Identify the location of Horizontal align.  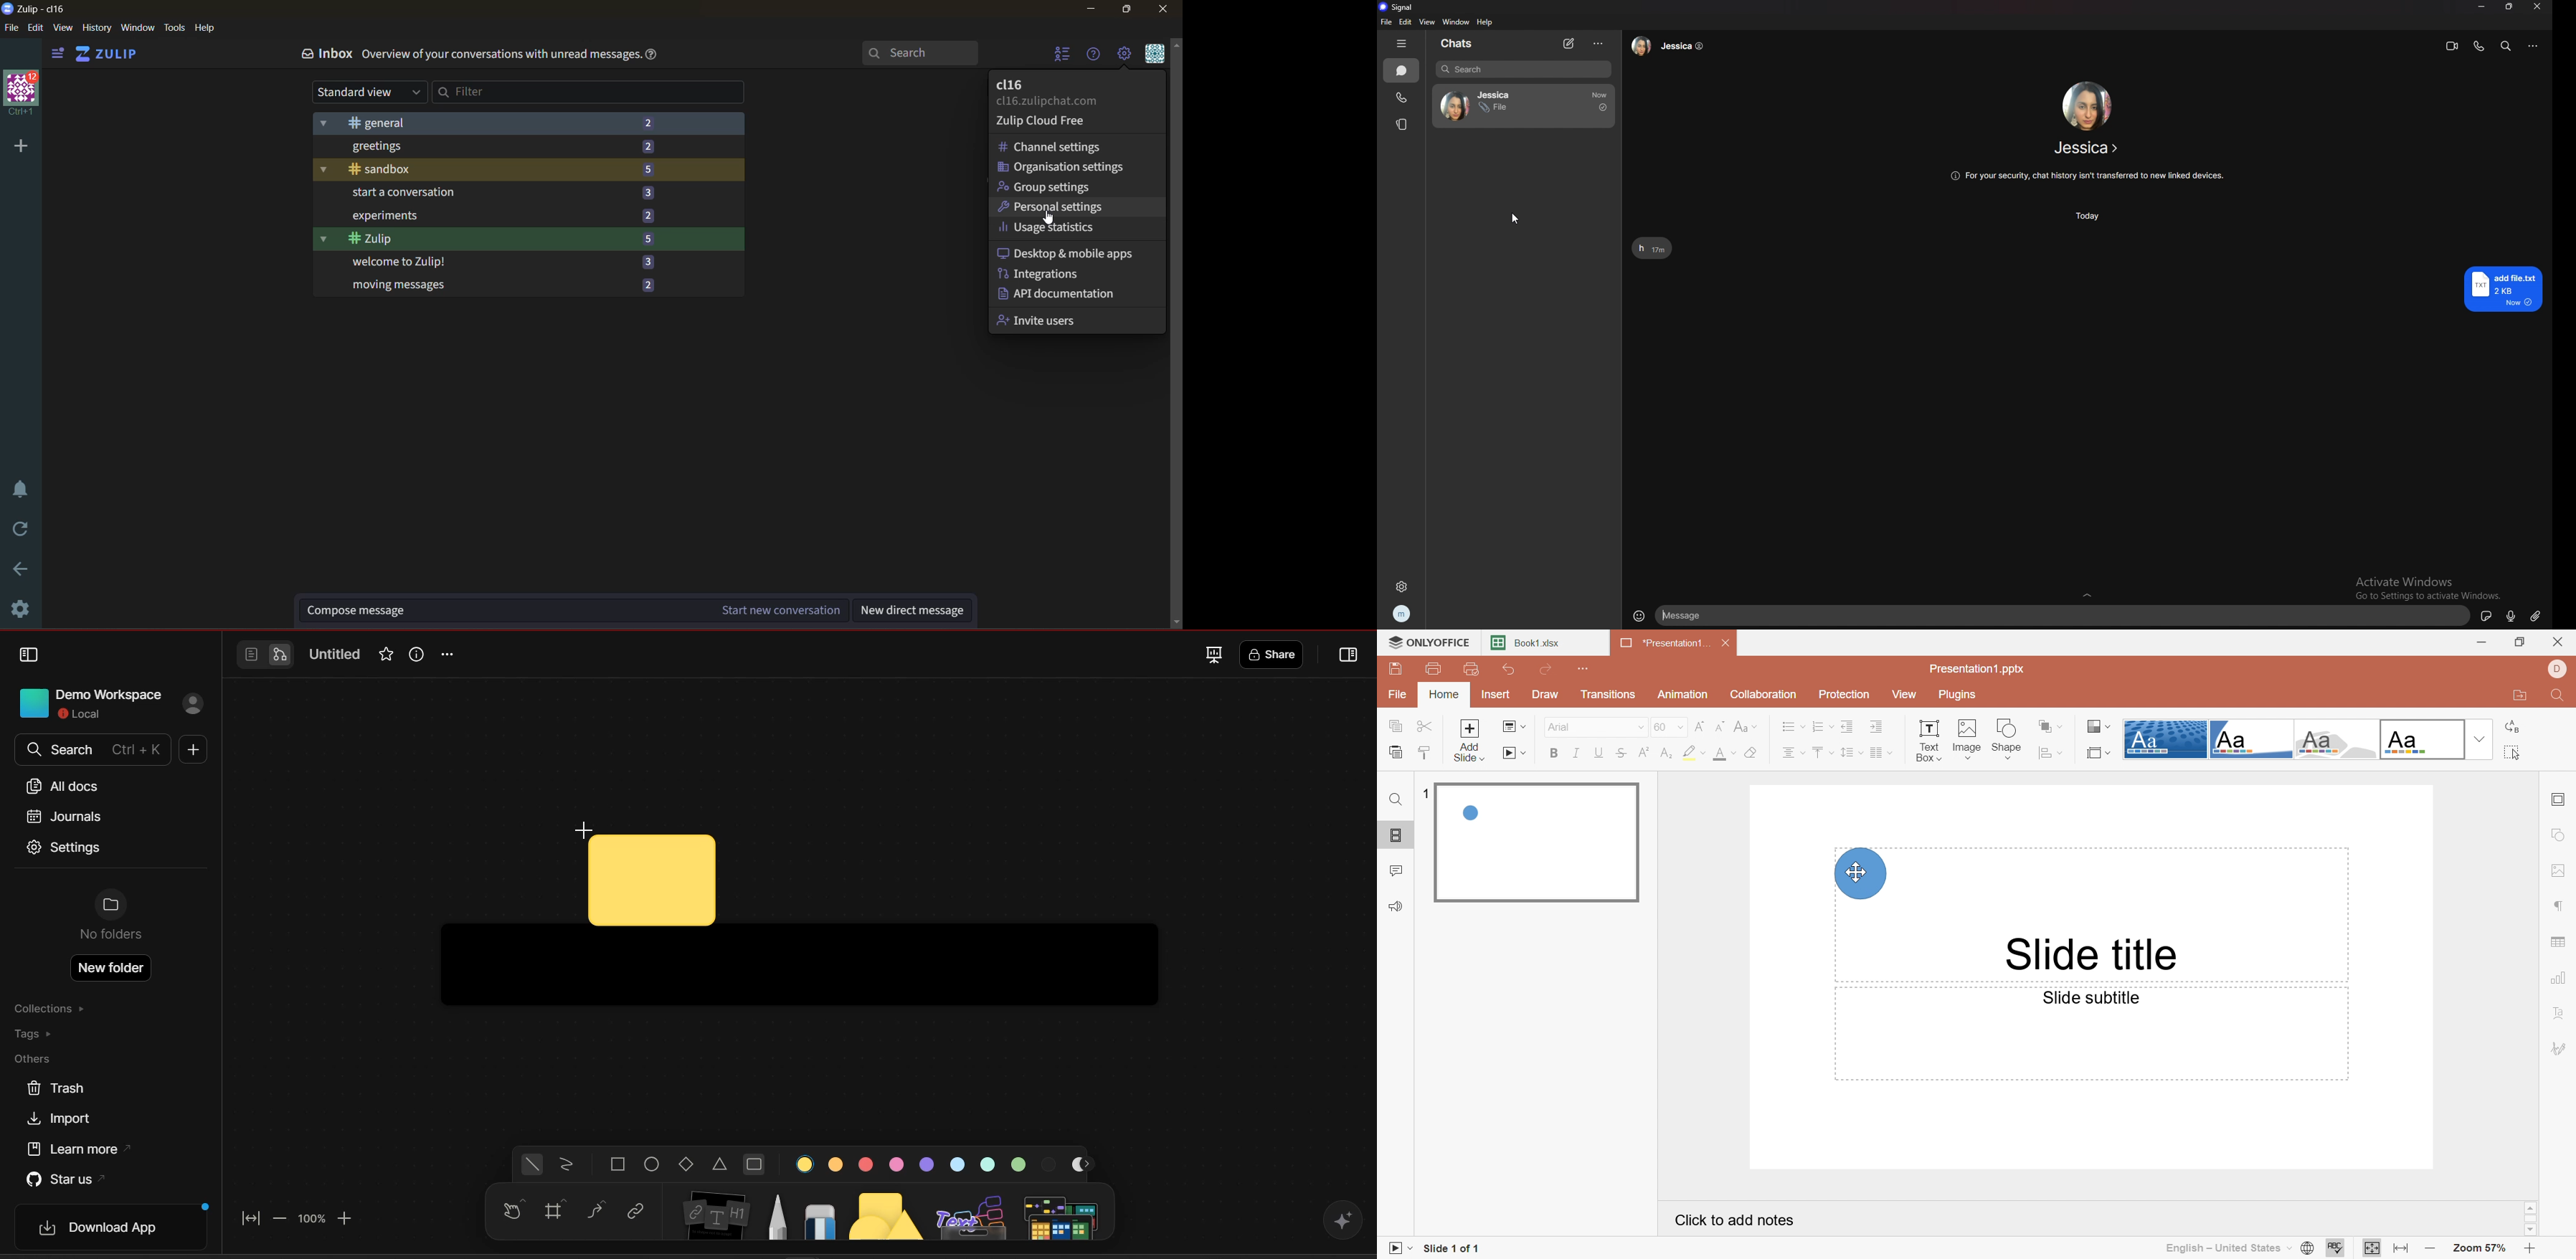
(1792, 726).